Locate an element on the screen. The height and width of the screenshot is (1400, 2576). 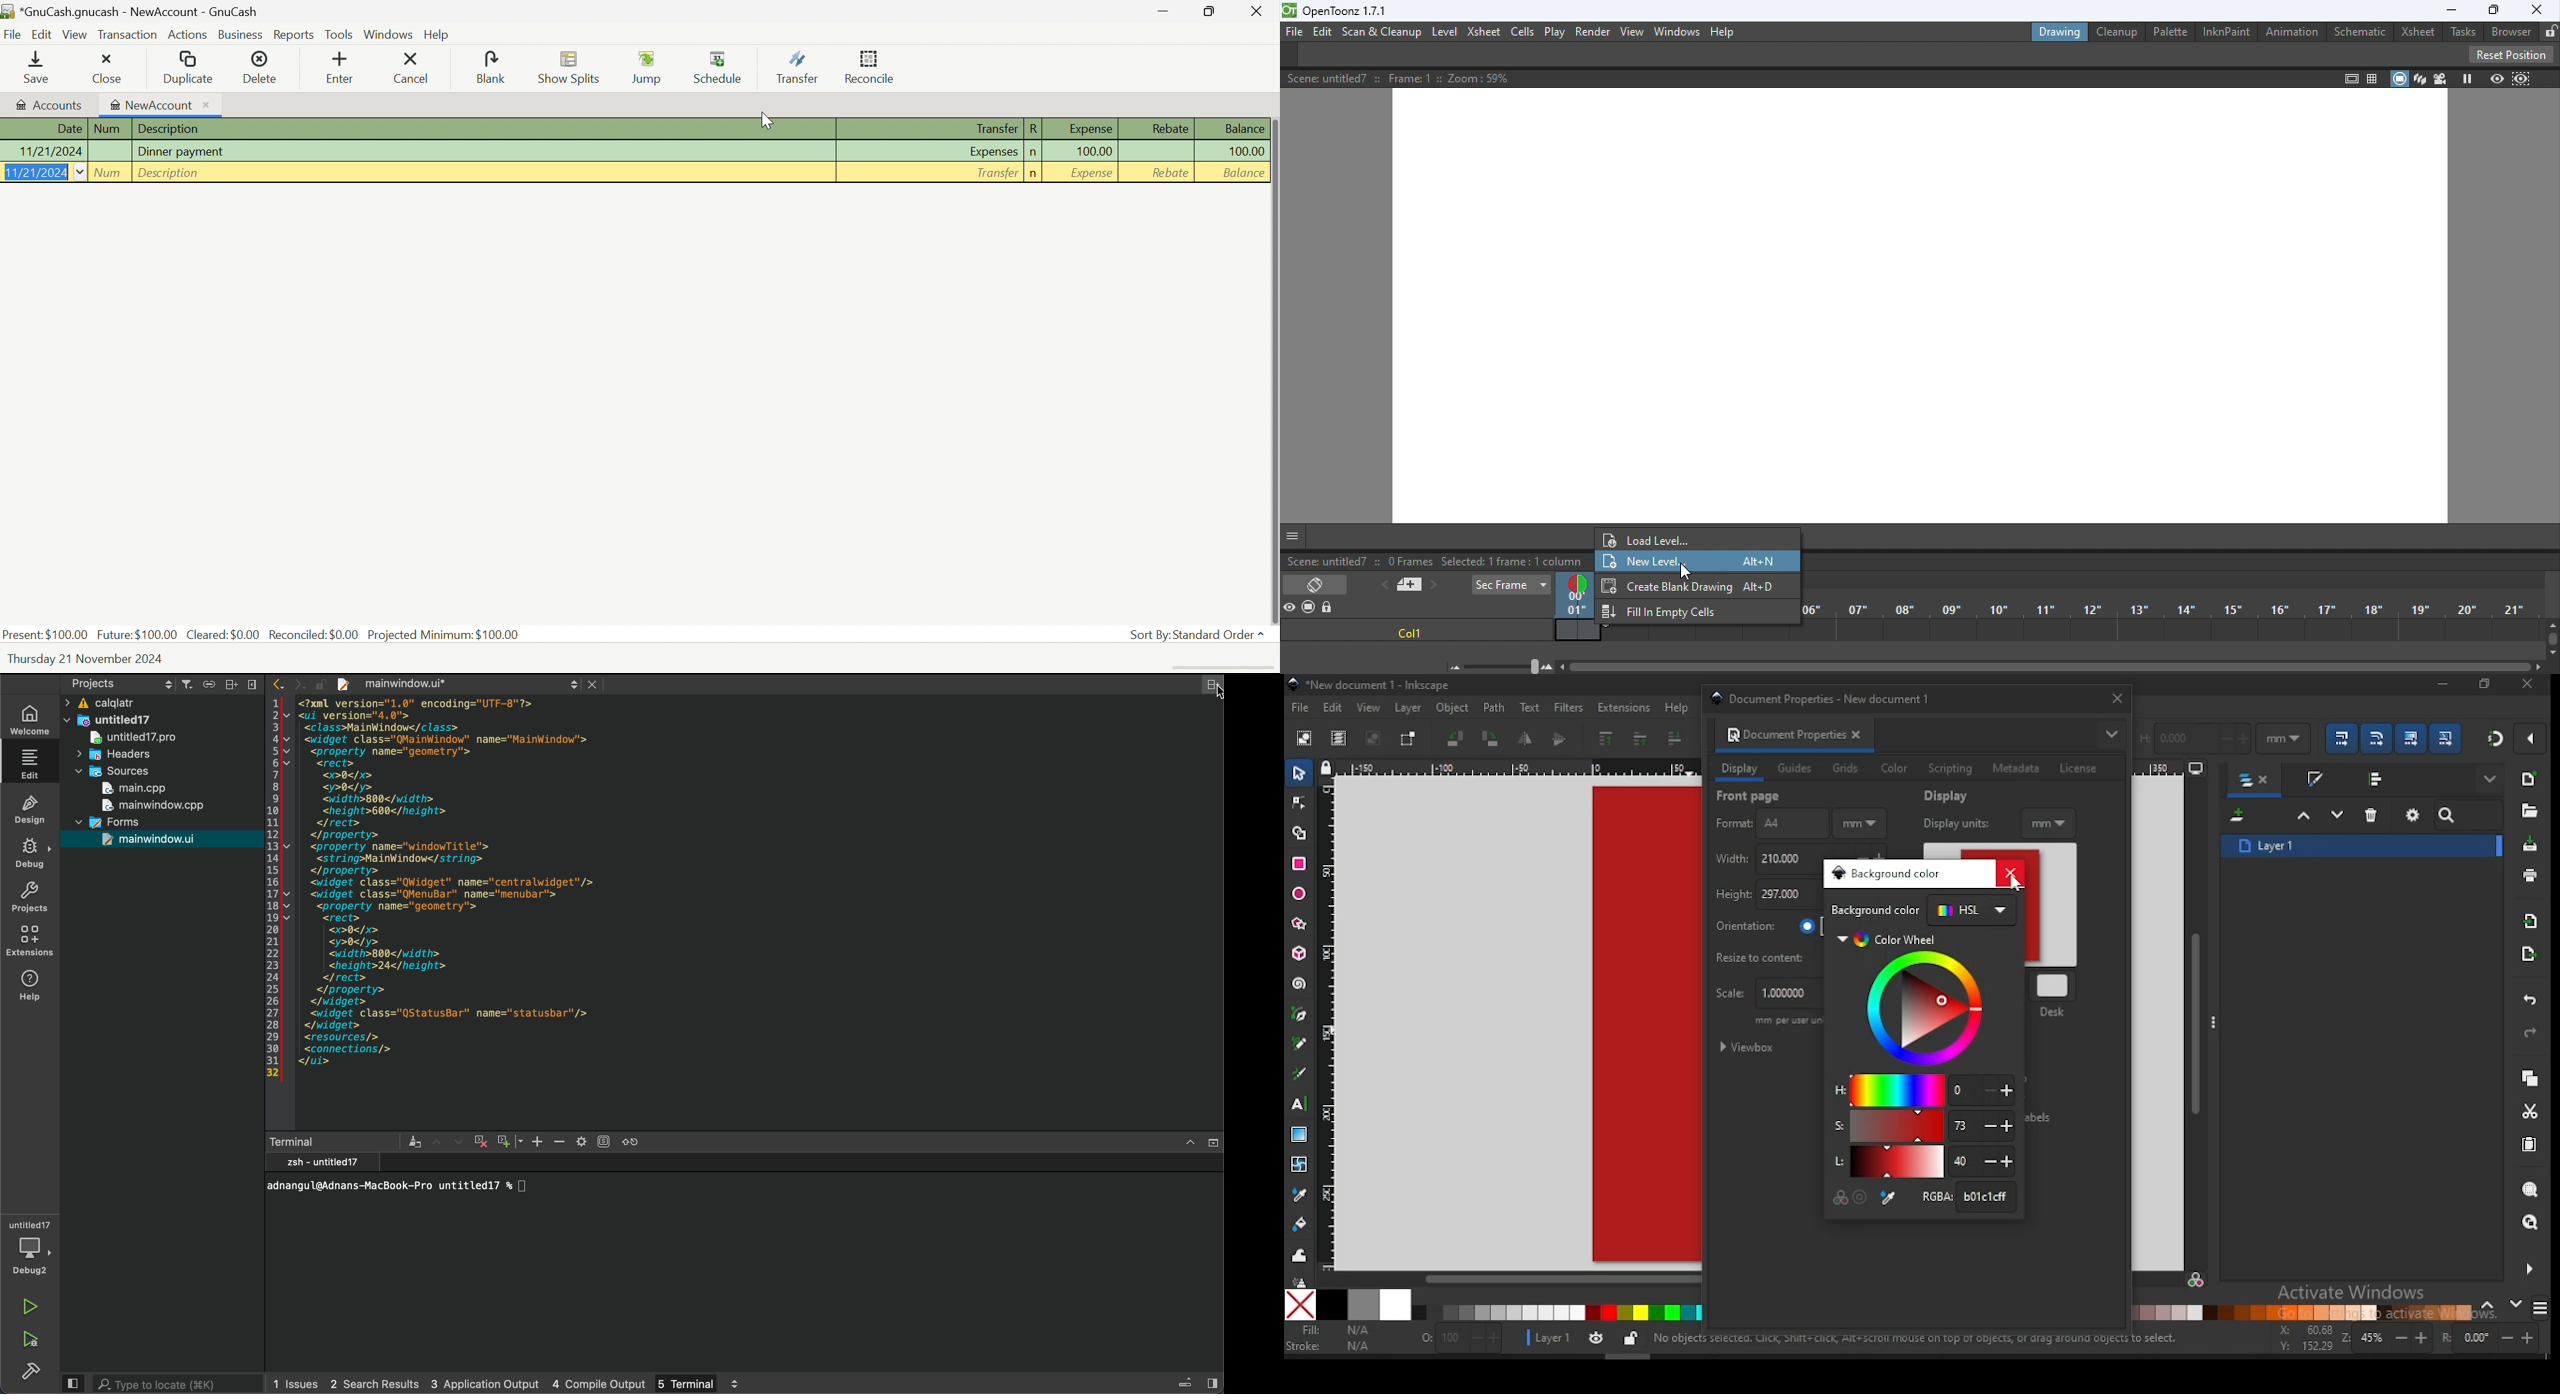
scroll bar is located at coordinates (1510, 1279).